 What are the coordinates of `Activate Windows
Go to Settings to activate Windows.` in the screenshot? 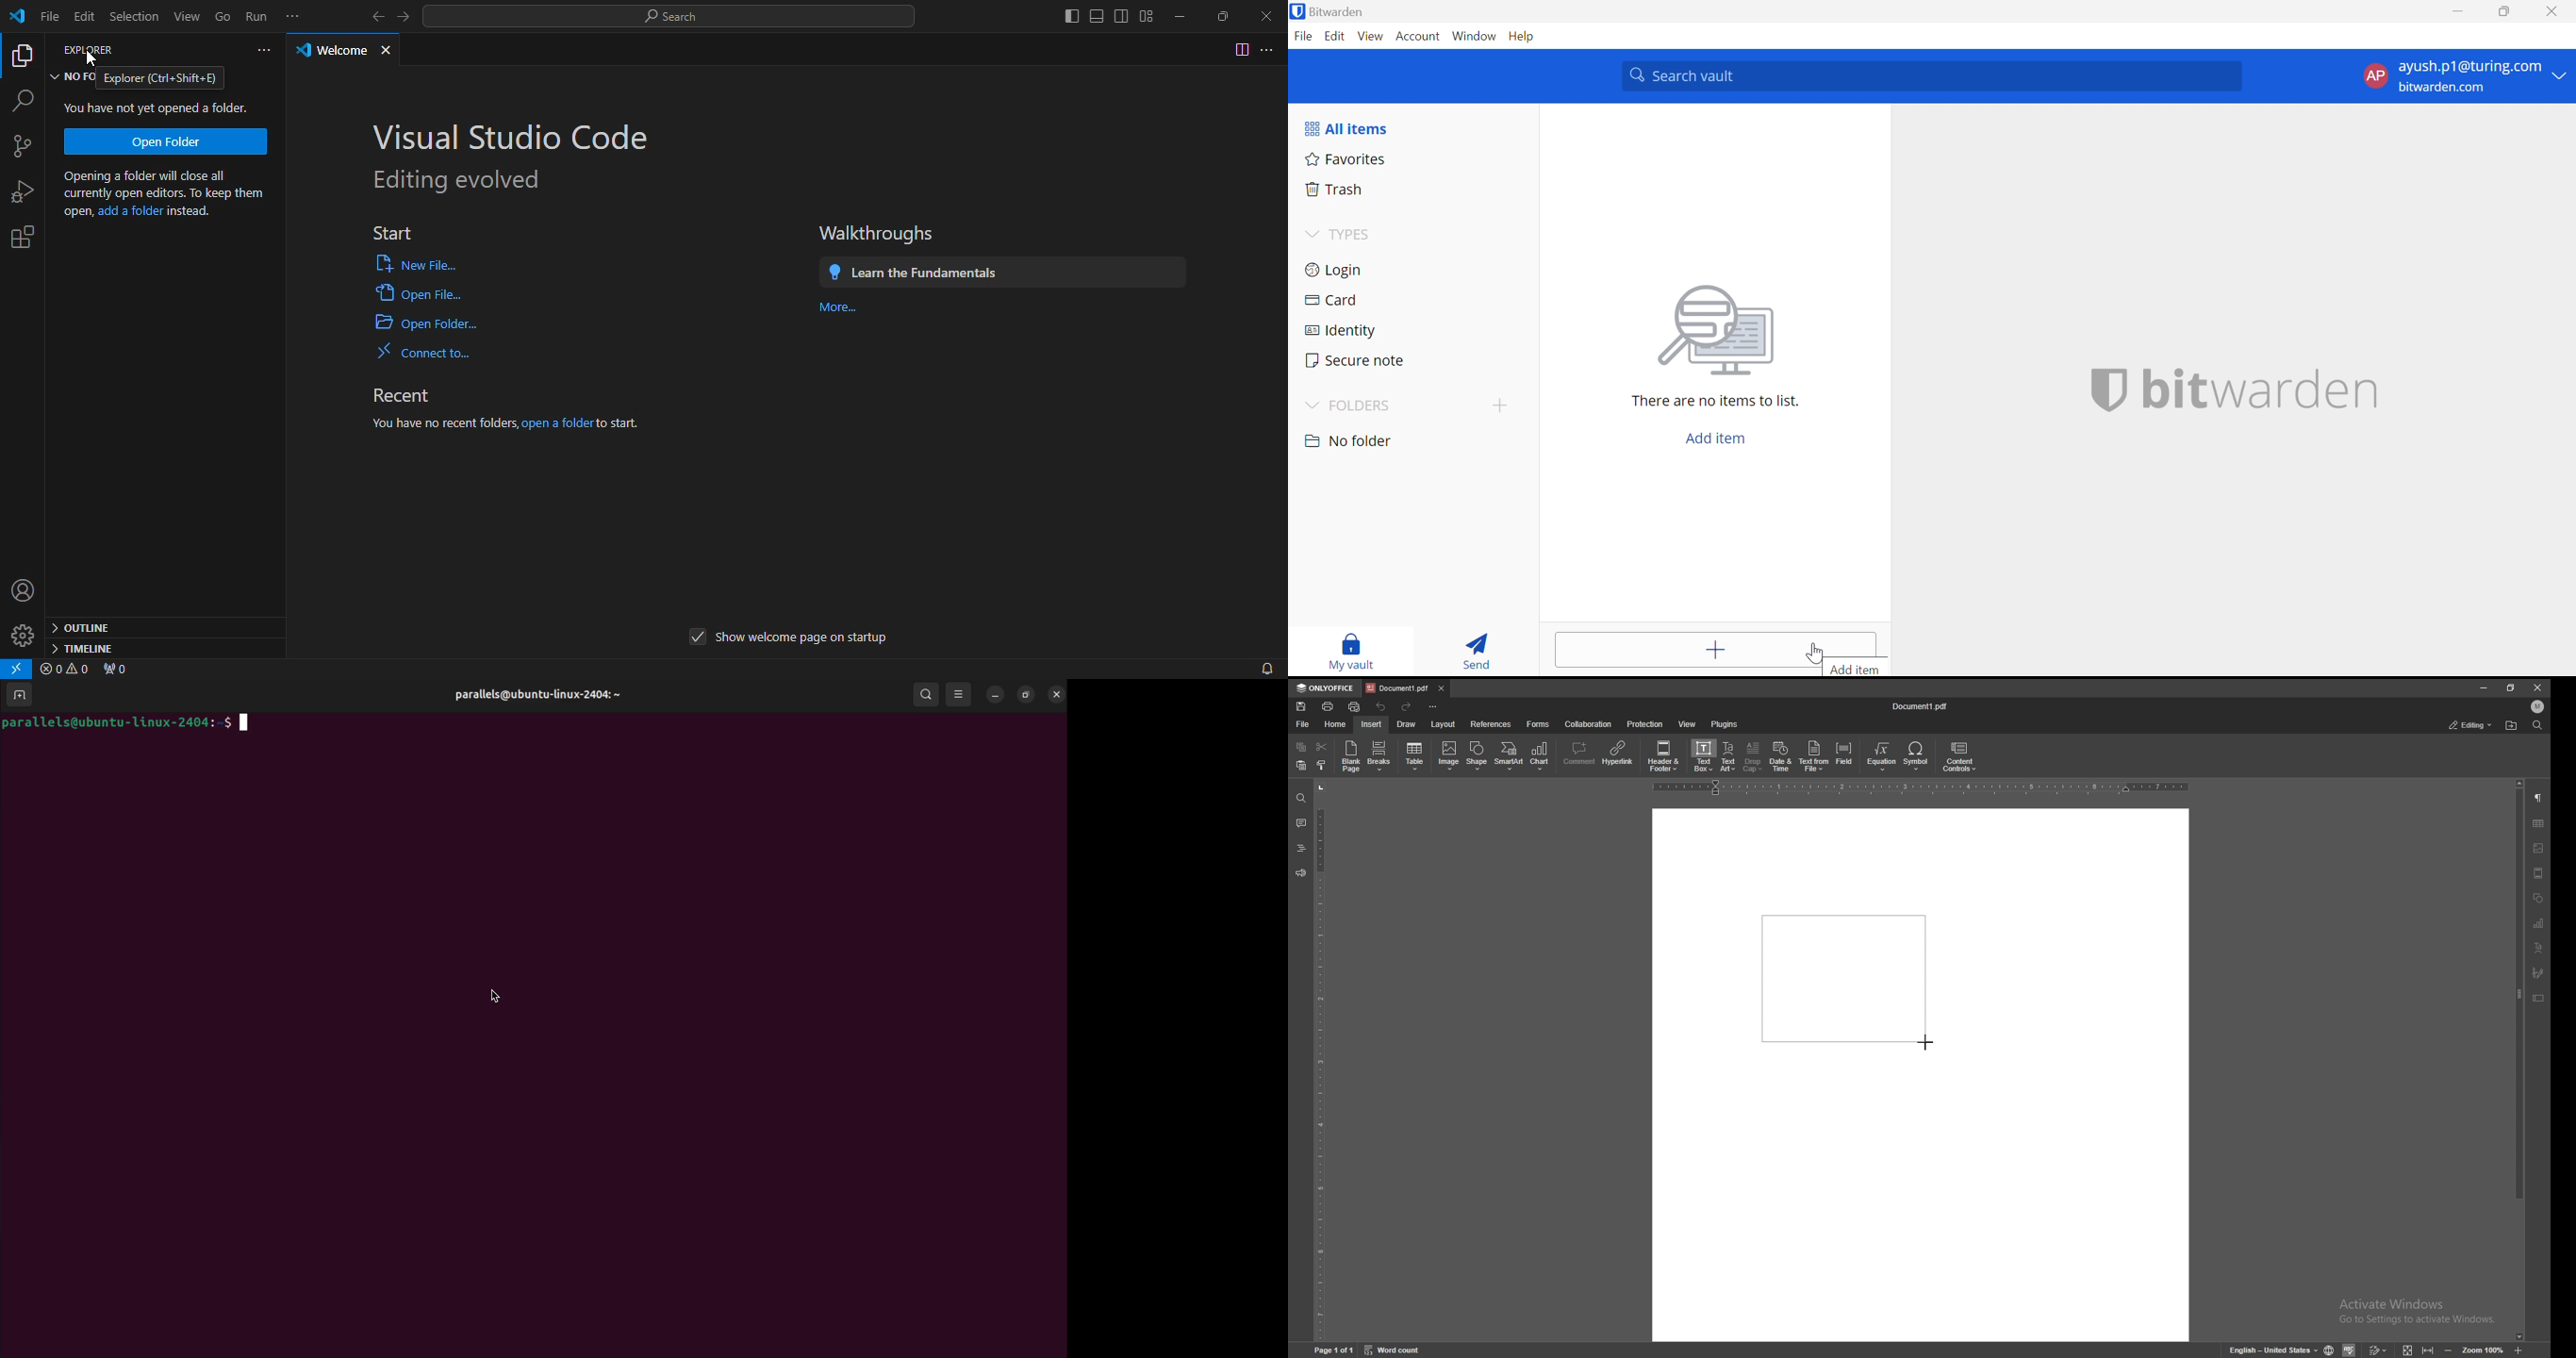 It's located at (2421, 1312).